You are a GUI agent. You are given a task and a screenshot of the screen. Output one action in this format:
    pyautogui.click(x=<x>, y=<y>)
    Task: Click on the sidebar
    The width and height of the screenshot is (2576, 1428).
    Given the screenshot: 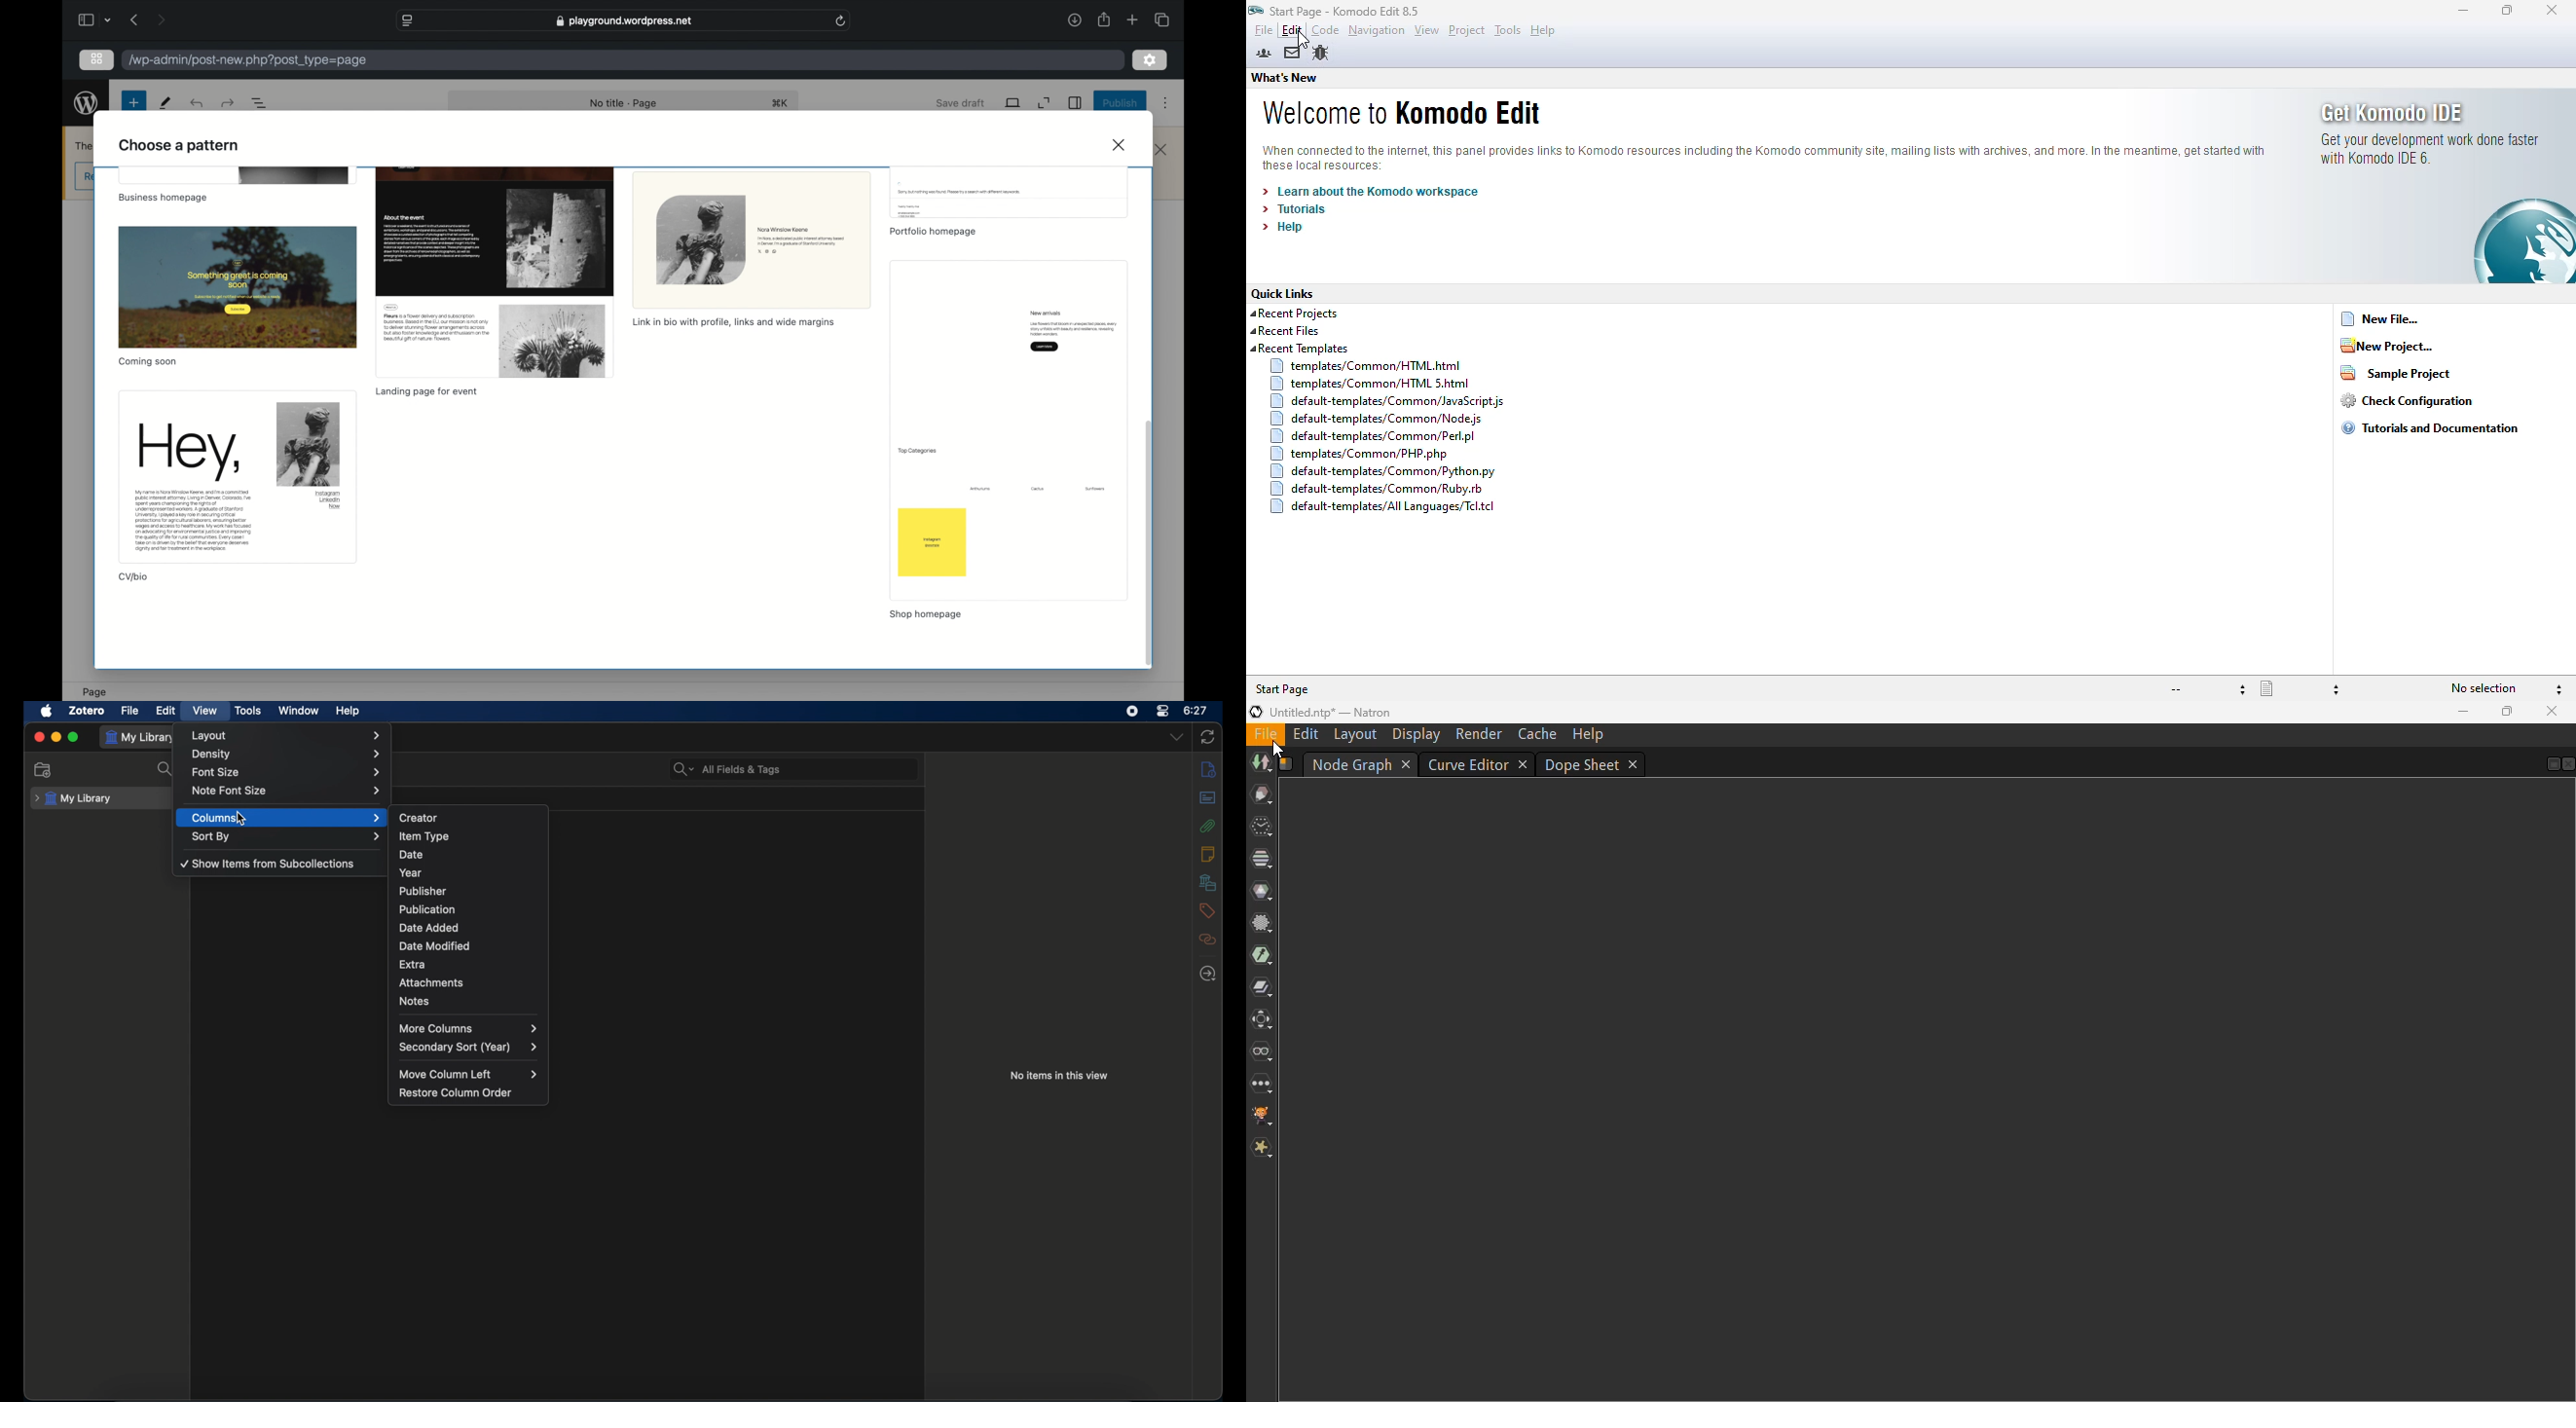 What is the action you would take?
    pyautogui.click(x=1075, y=103)
    